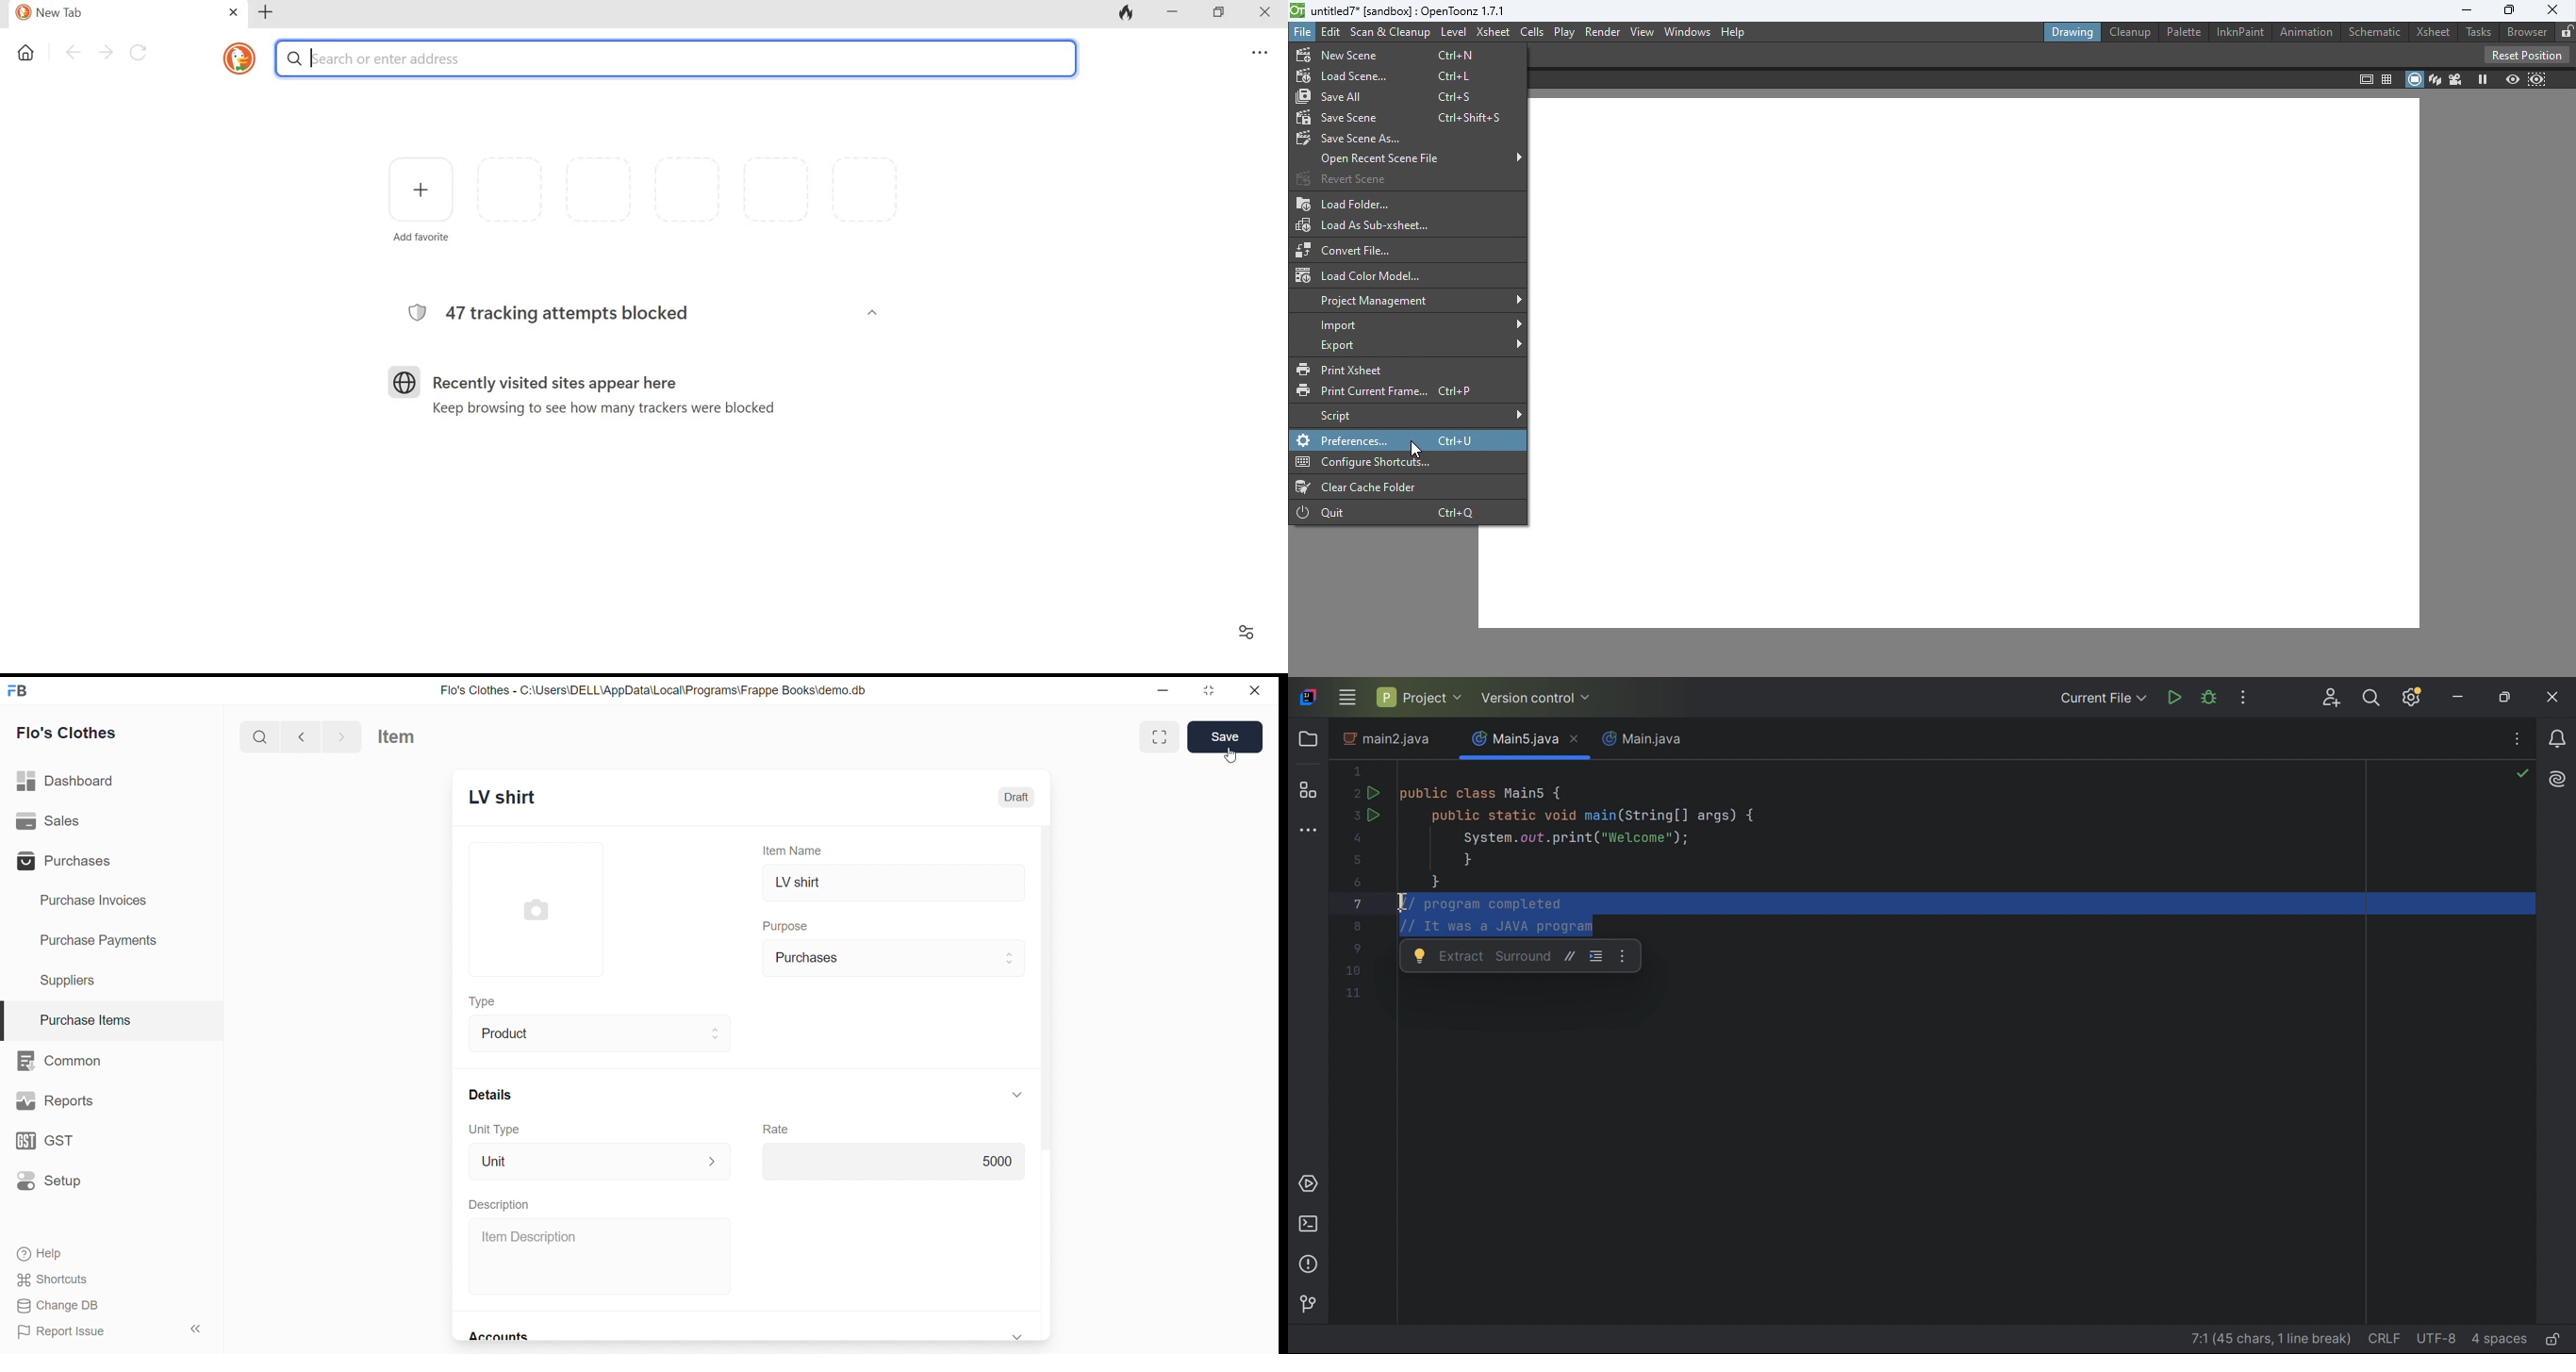 The image size is (2576, 1372). What do you see at coordinates (788, 924) in the screenshot?
I see `Purpose` at bounding box center [788, 924].